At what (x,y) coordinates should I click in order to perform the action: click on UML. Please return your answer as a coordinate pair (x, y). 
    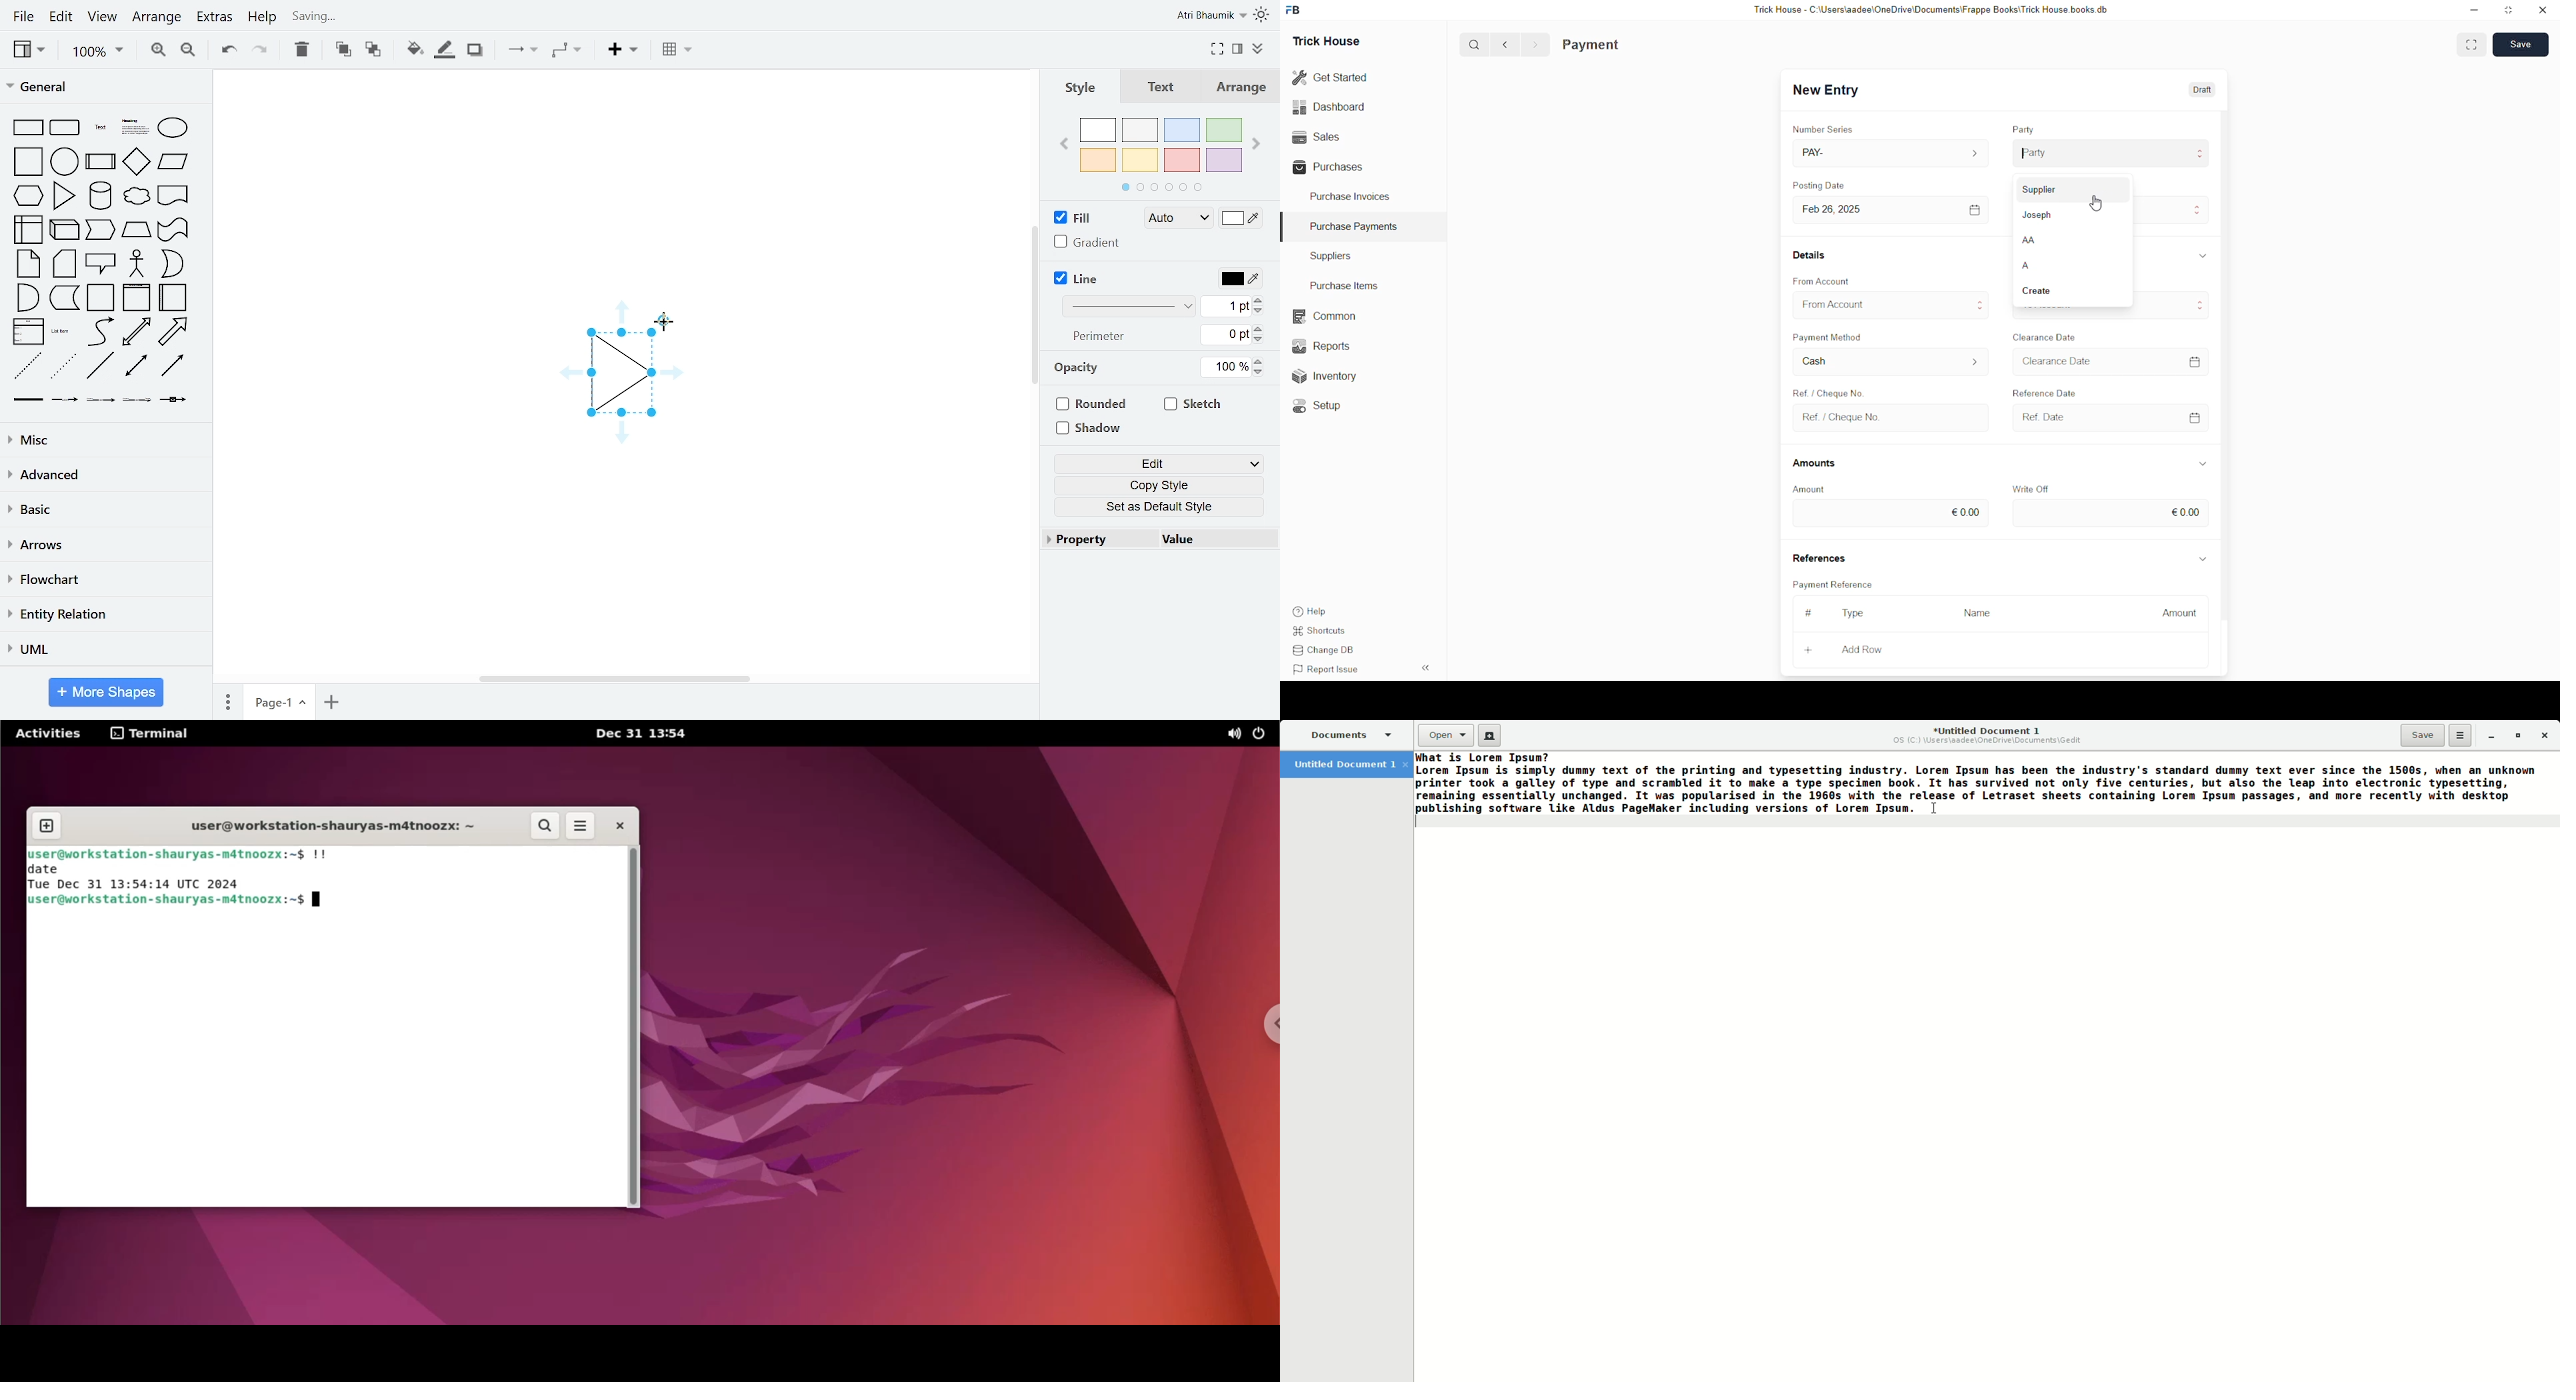
    Looking at the image, I should click on (101, 648).